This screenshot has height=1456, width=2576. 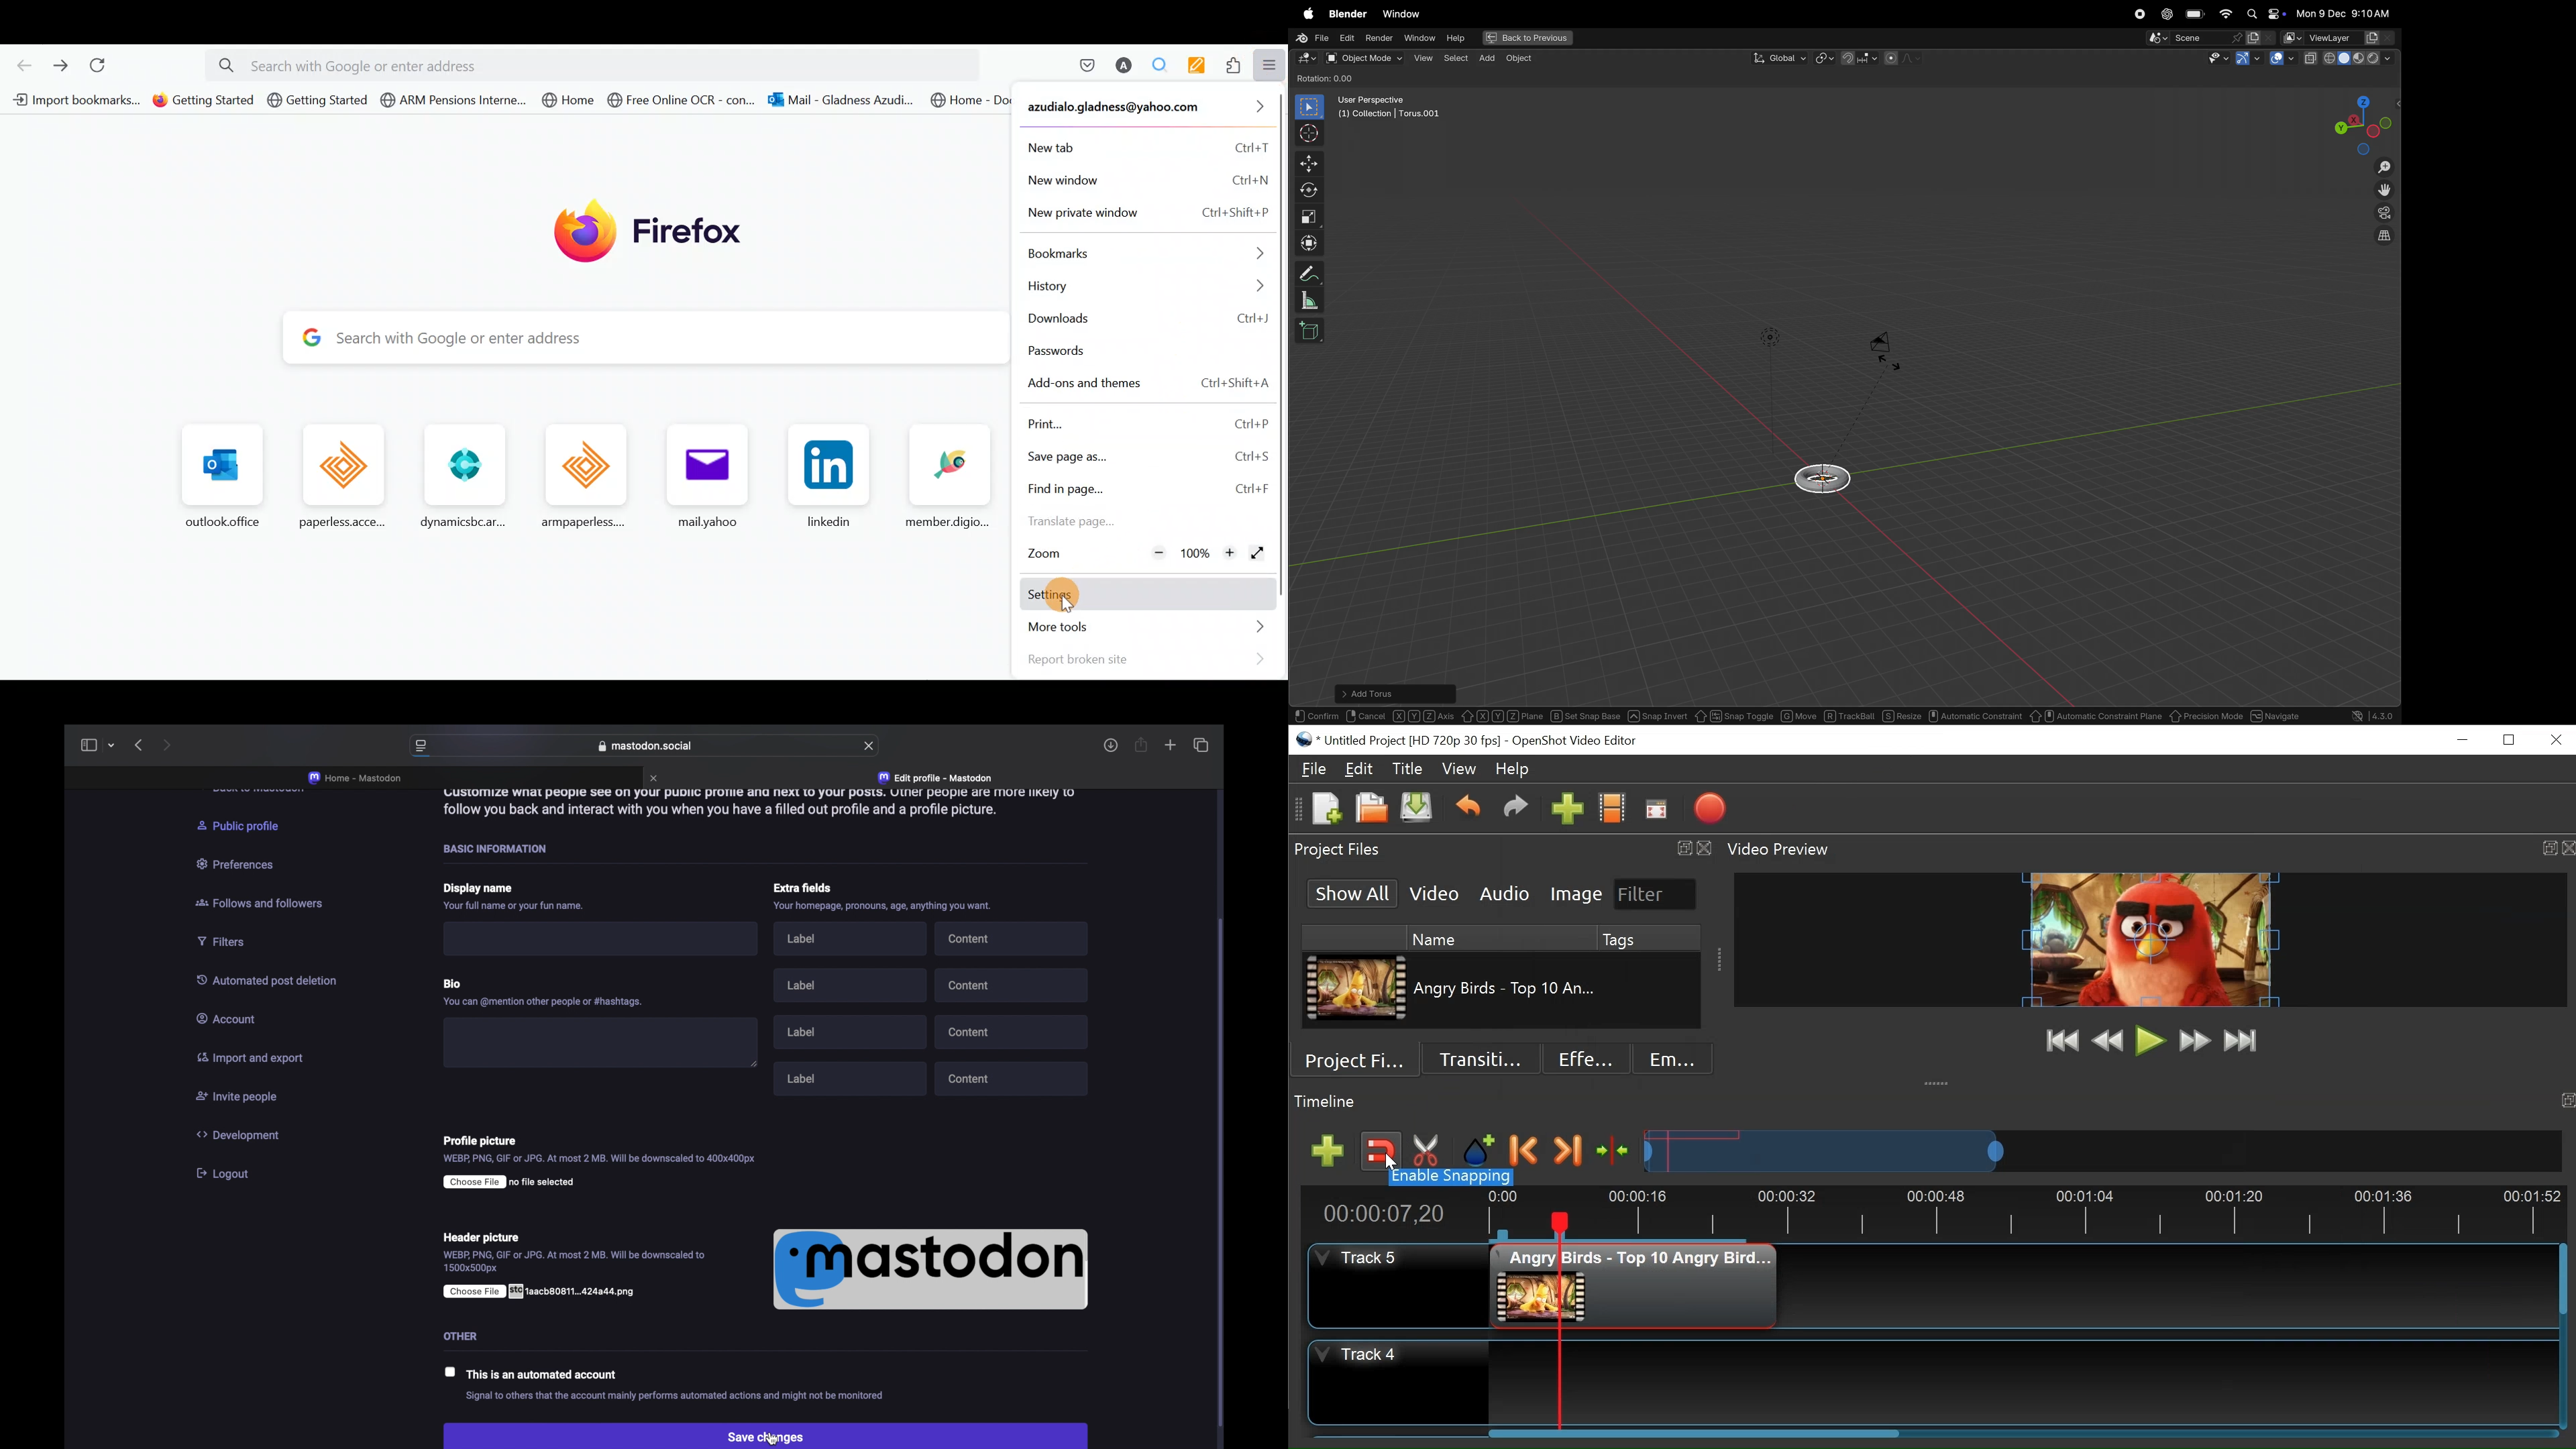 What do you see at coordinates (1268, 66) in the screenshot?
I see `Open application menu` at bounding box center [1268, 66].